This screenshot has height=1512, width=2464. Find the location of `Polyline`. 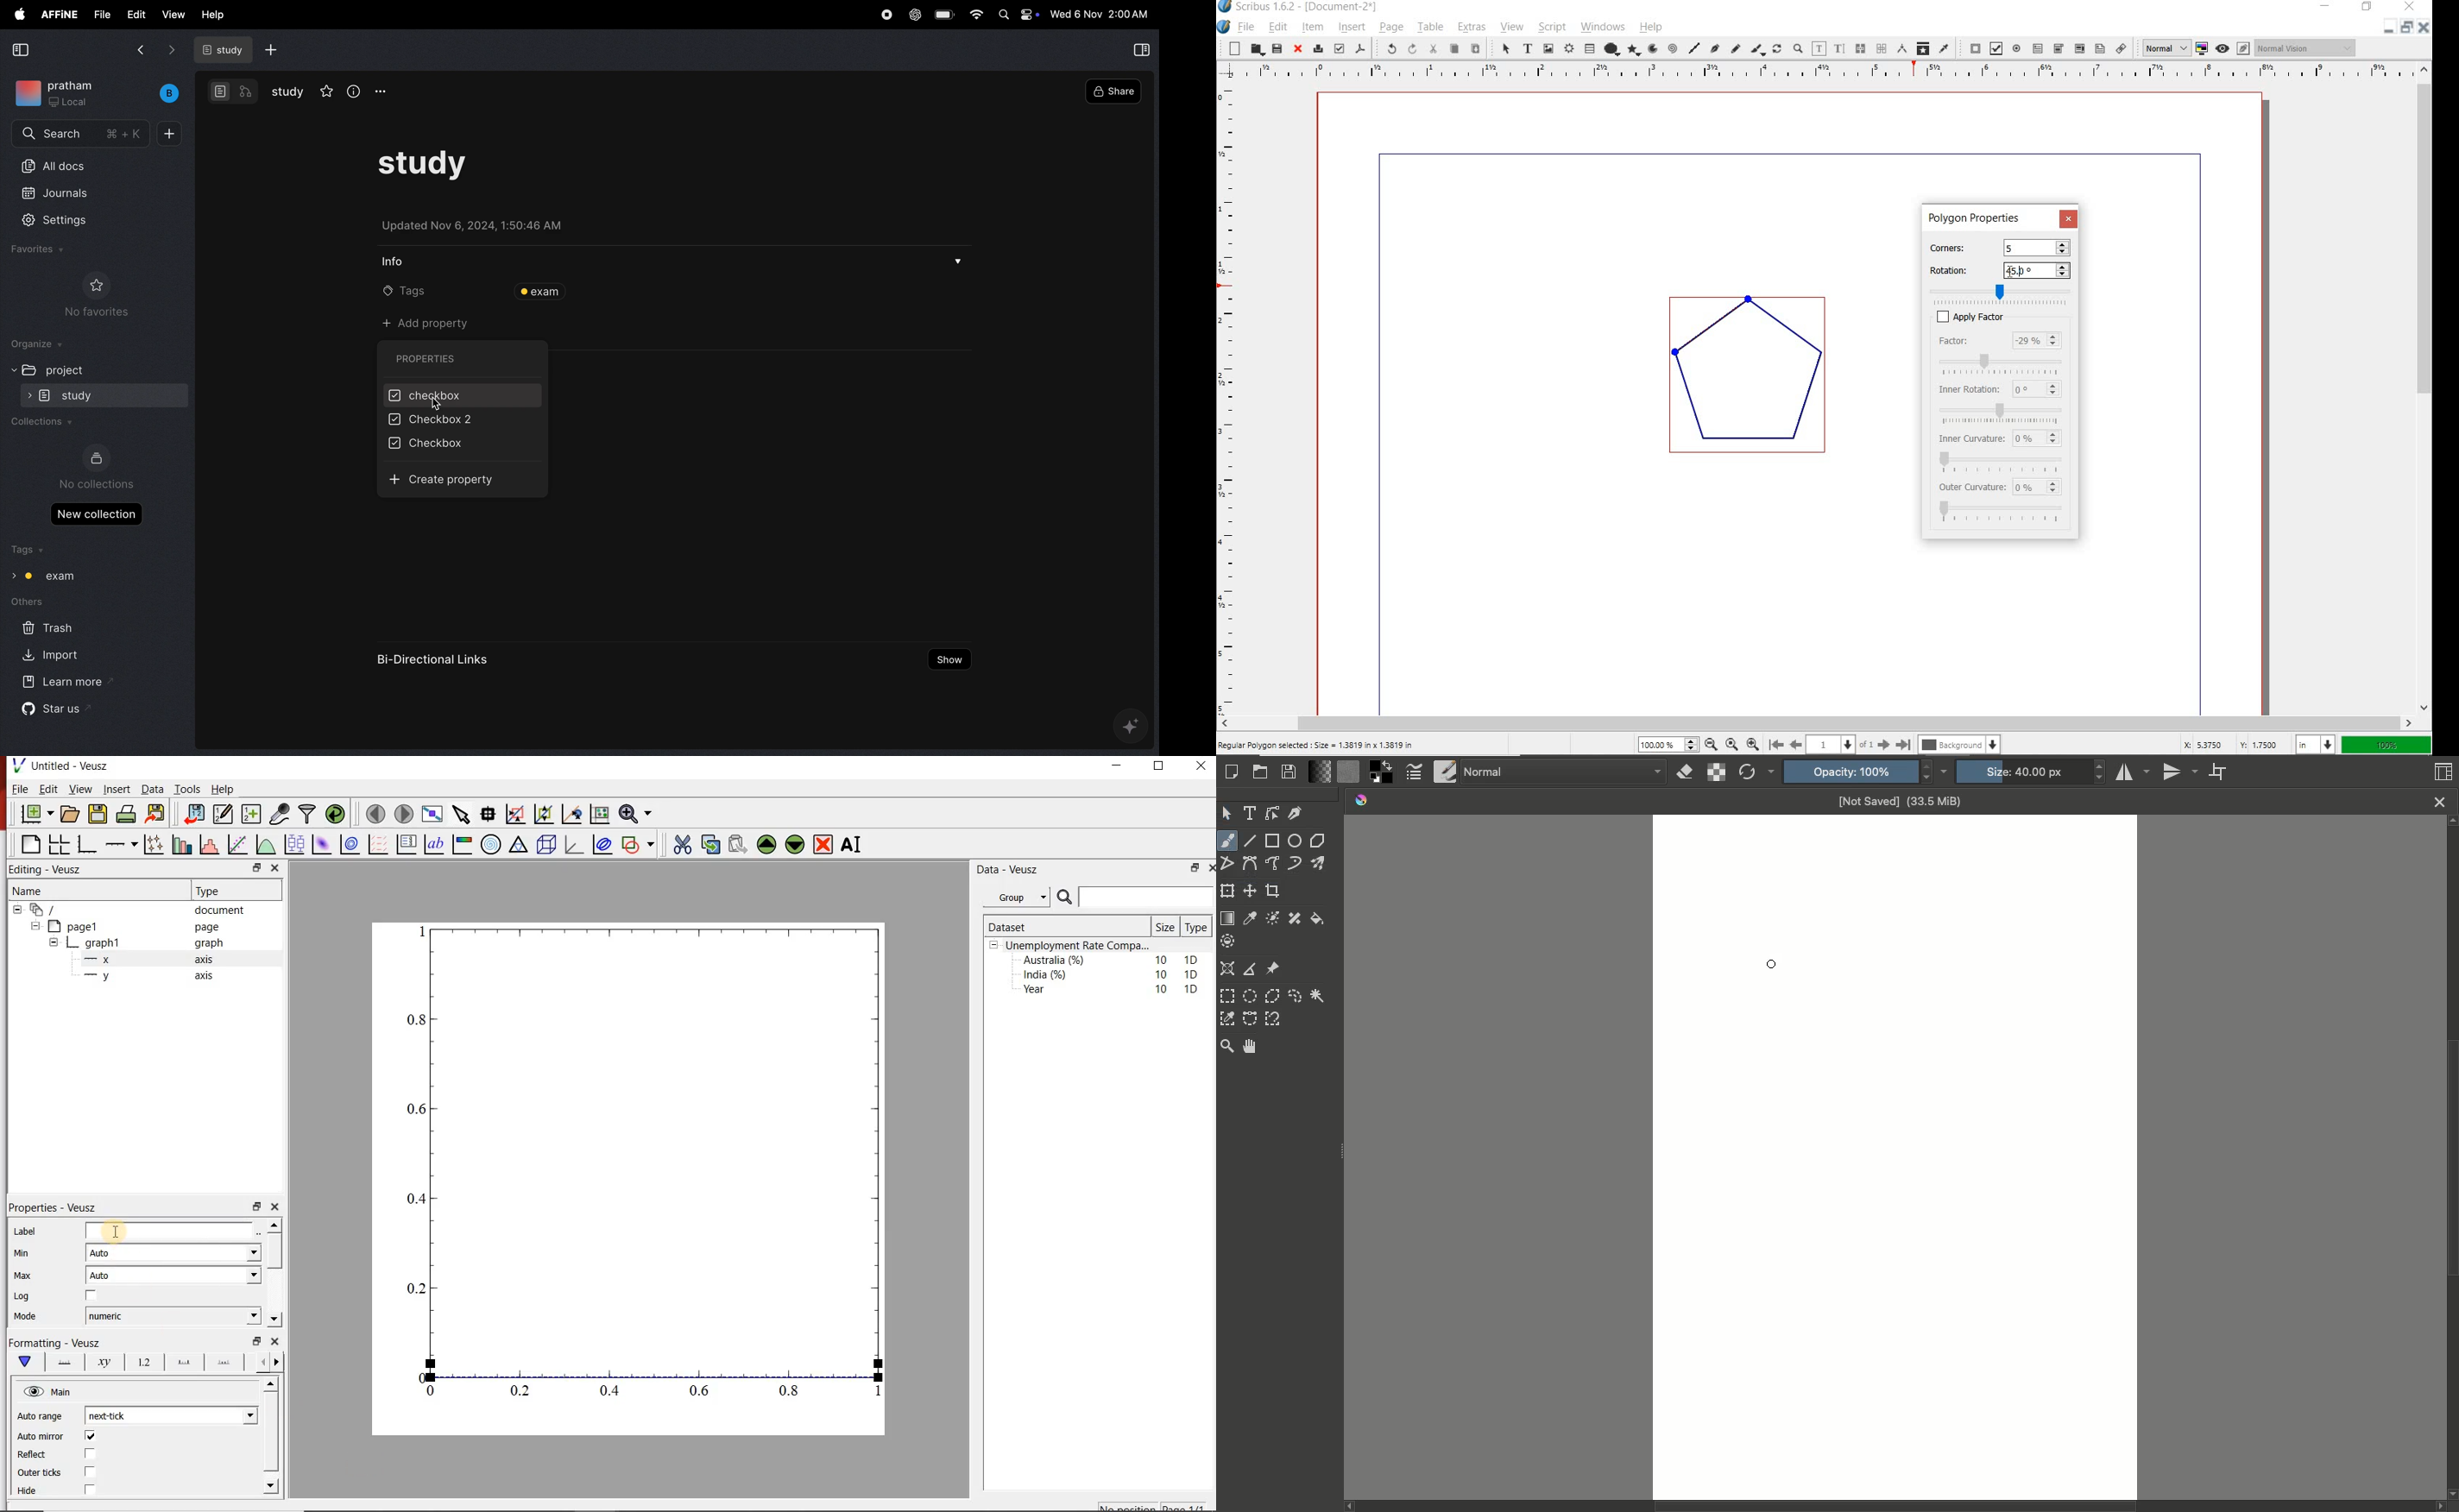

Polyline is located at coordinates (1227, 866).